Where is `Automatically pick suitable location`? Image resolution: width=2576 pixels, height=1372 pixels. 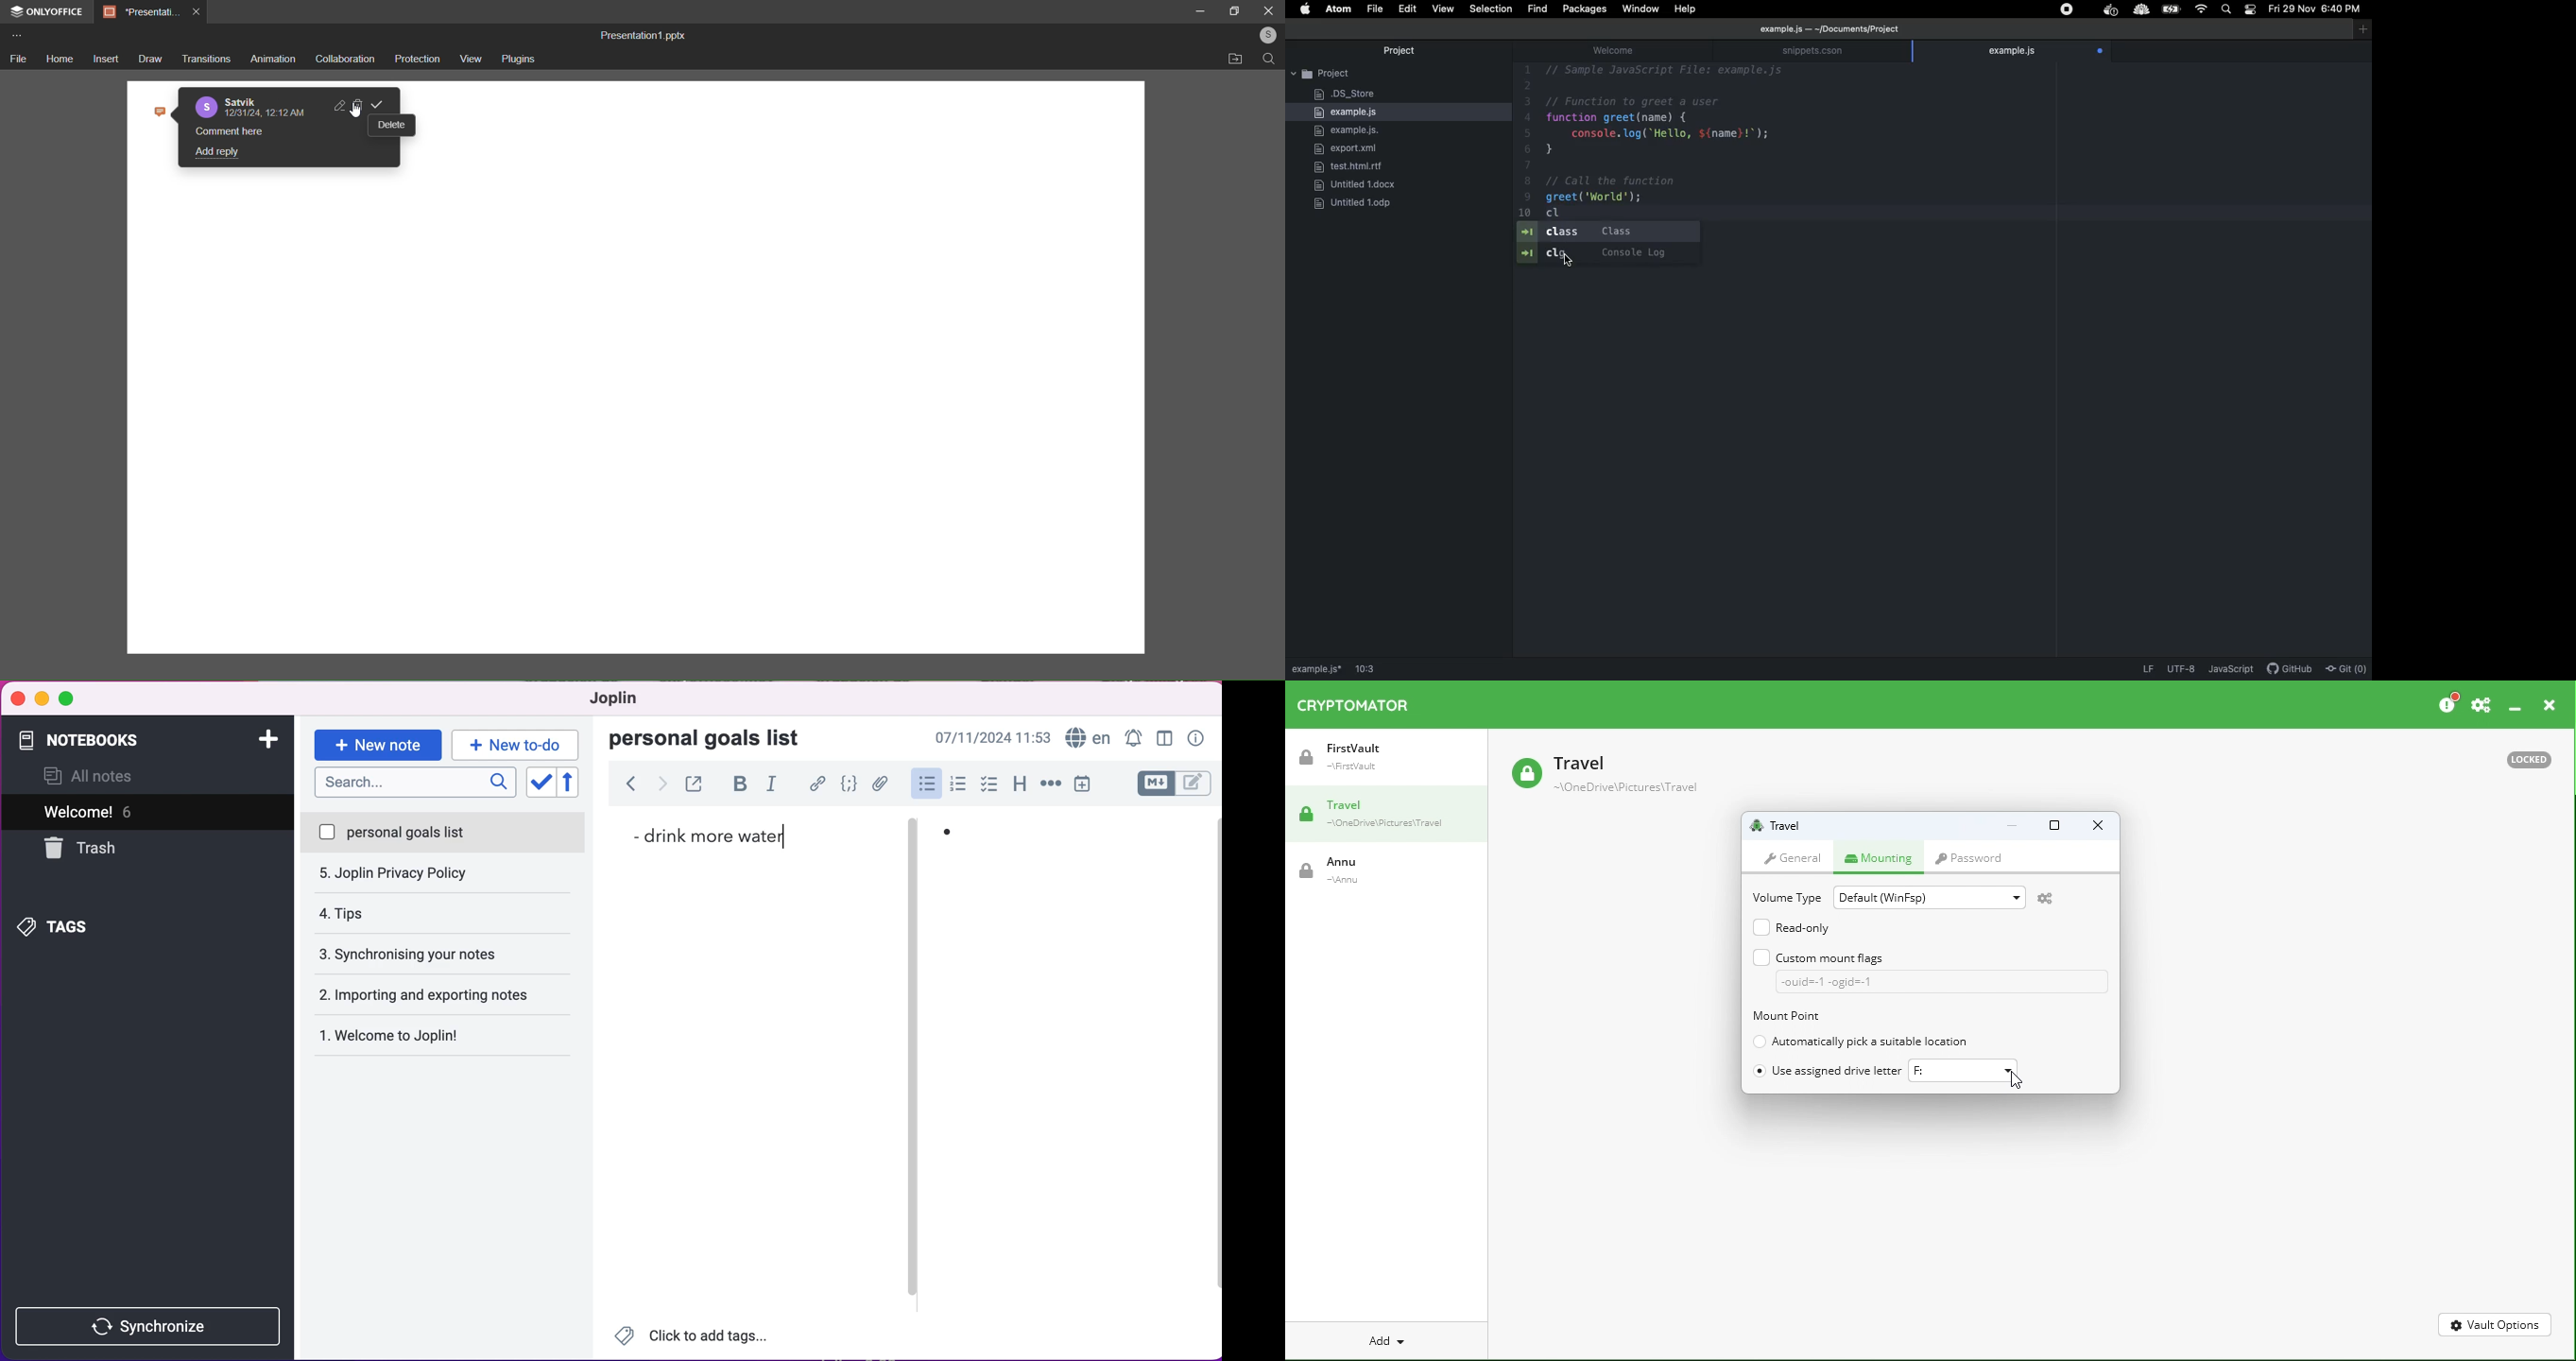
Automatically pick suitable location is located at coordinates (1863, 1042).